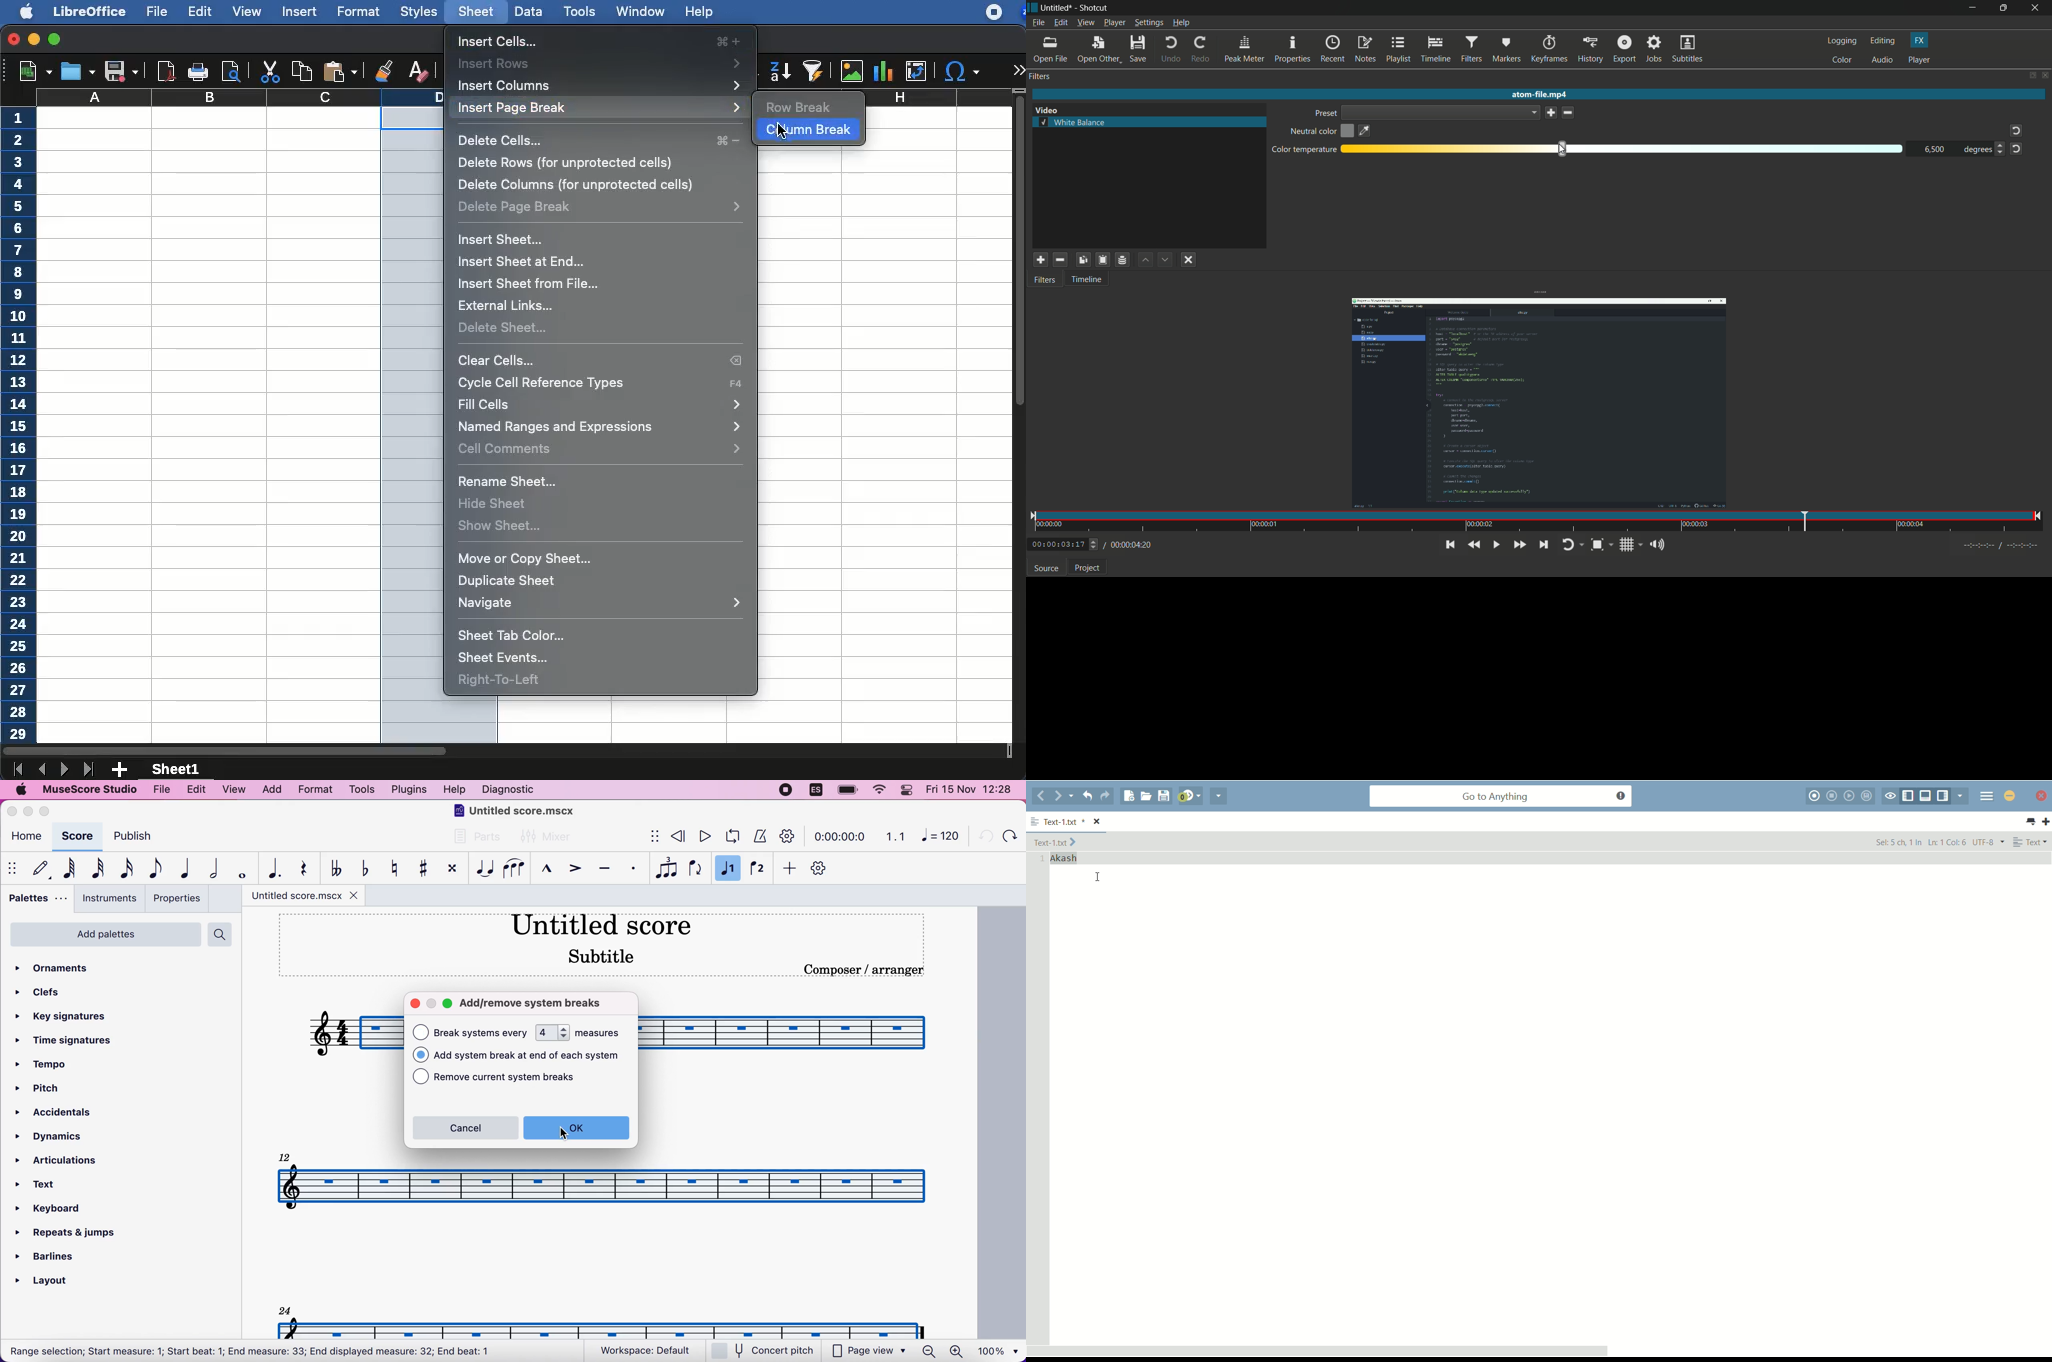  Describe the element at coordinates (1919, 41) in the screenshot. I see `fx` at that location.